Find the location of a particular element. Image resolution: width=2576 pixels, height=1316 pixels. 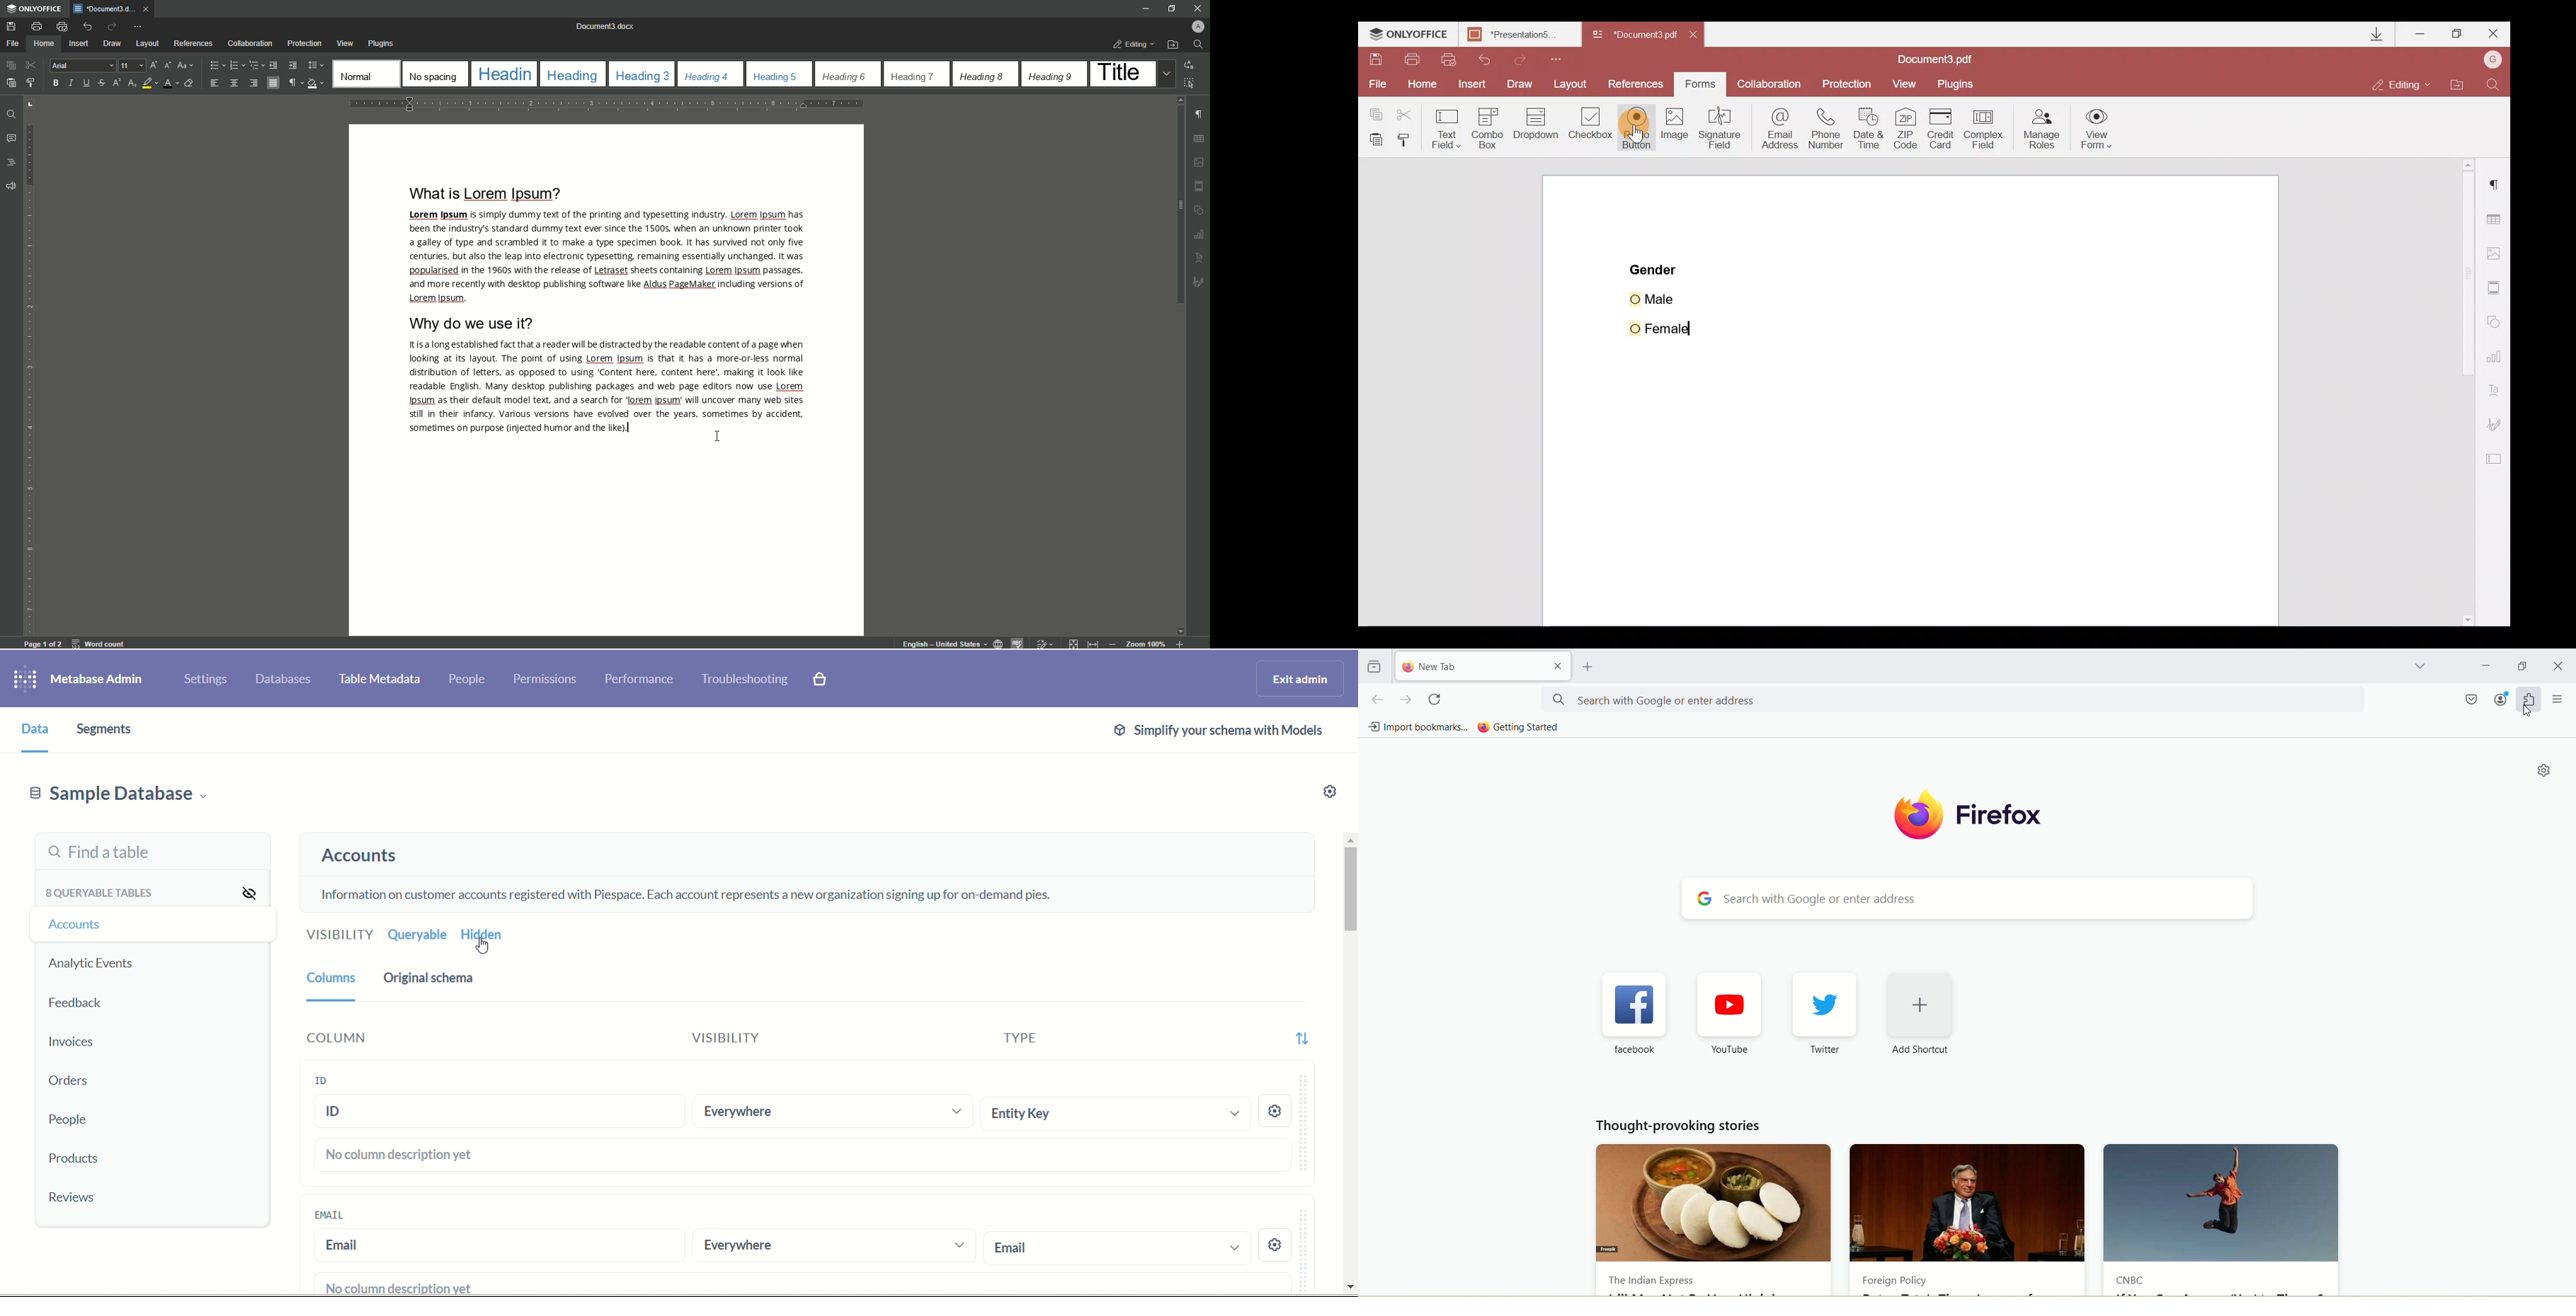

Profile is located at coordinates (1197, 26).